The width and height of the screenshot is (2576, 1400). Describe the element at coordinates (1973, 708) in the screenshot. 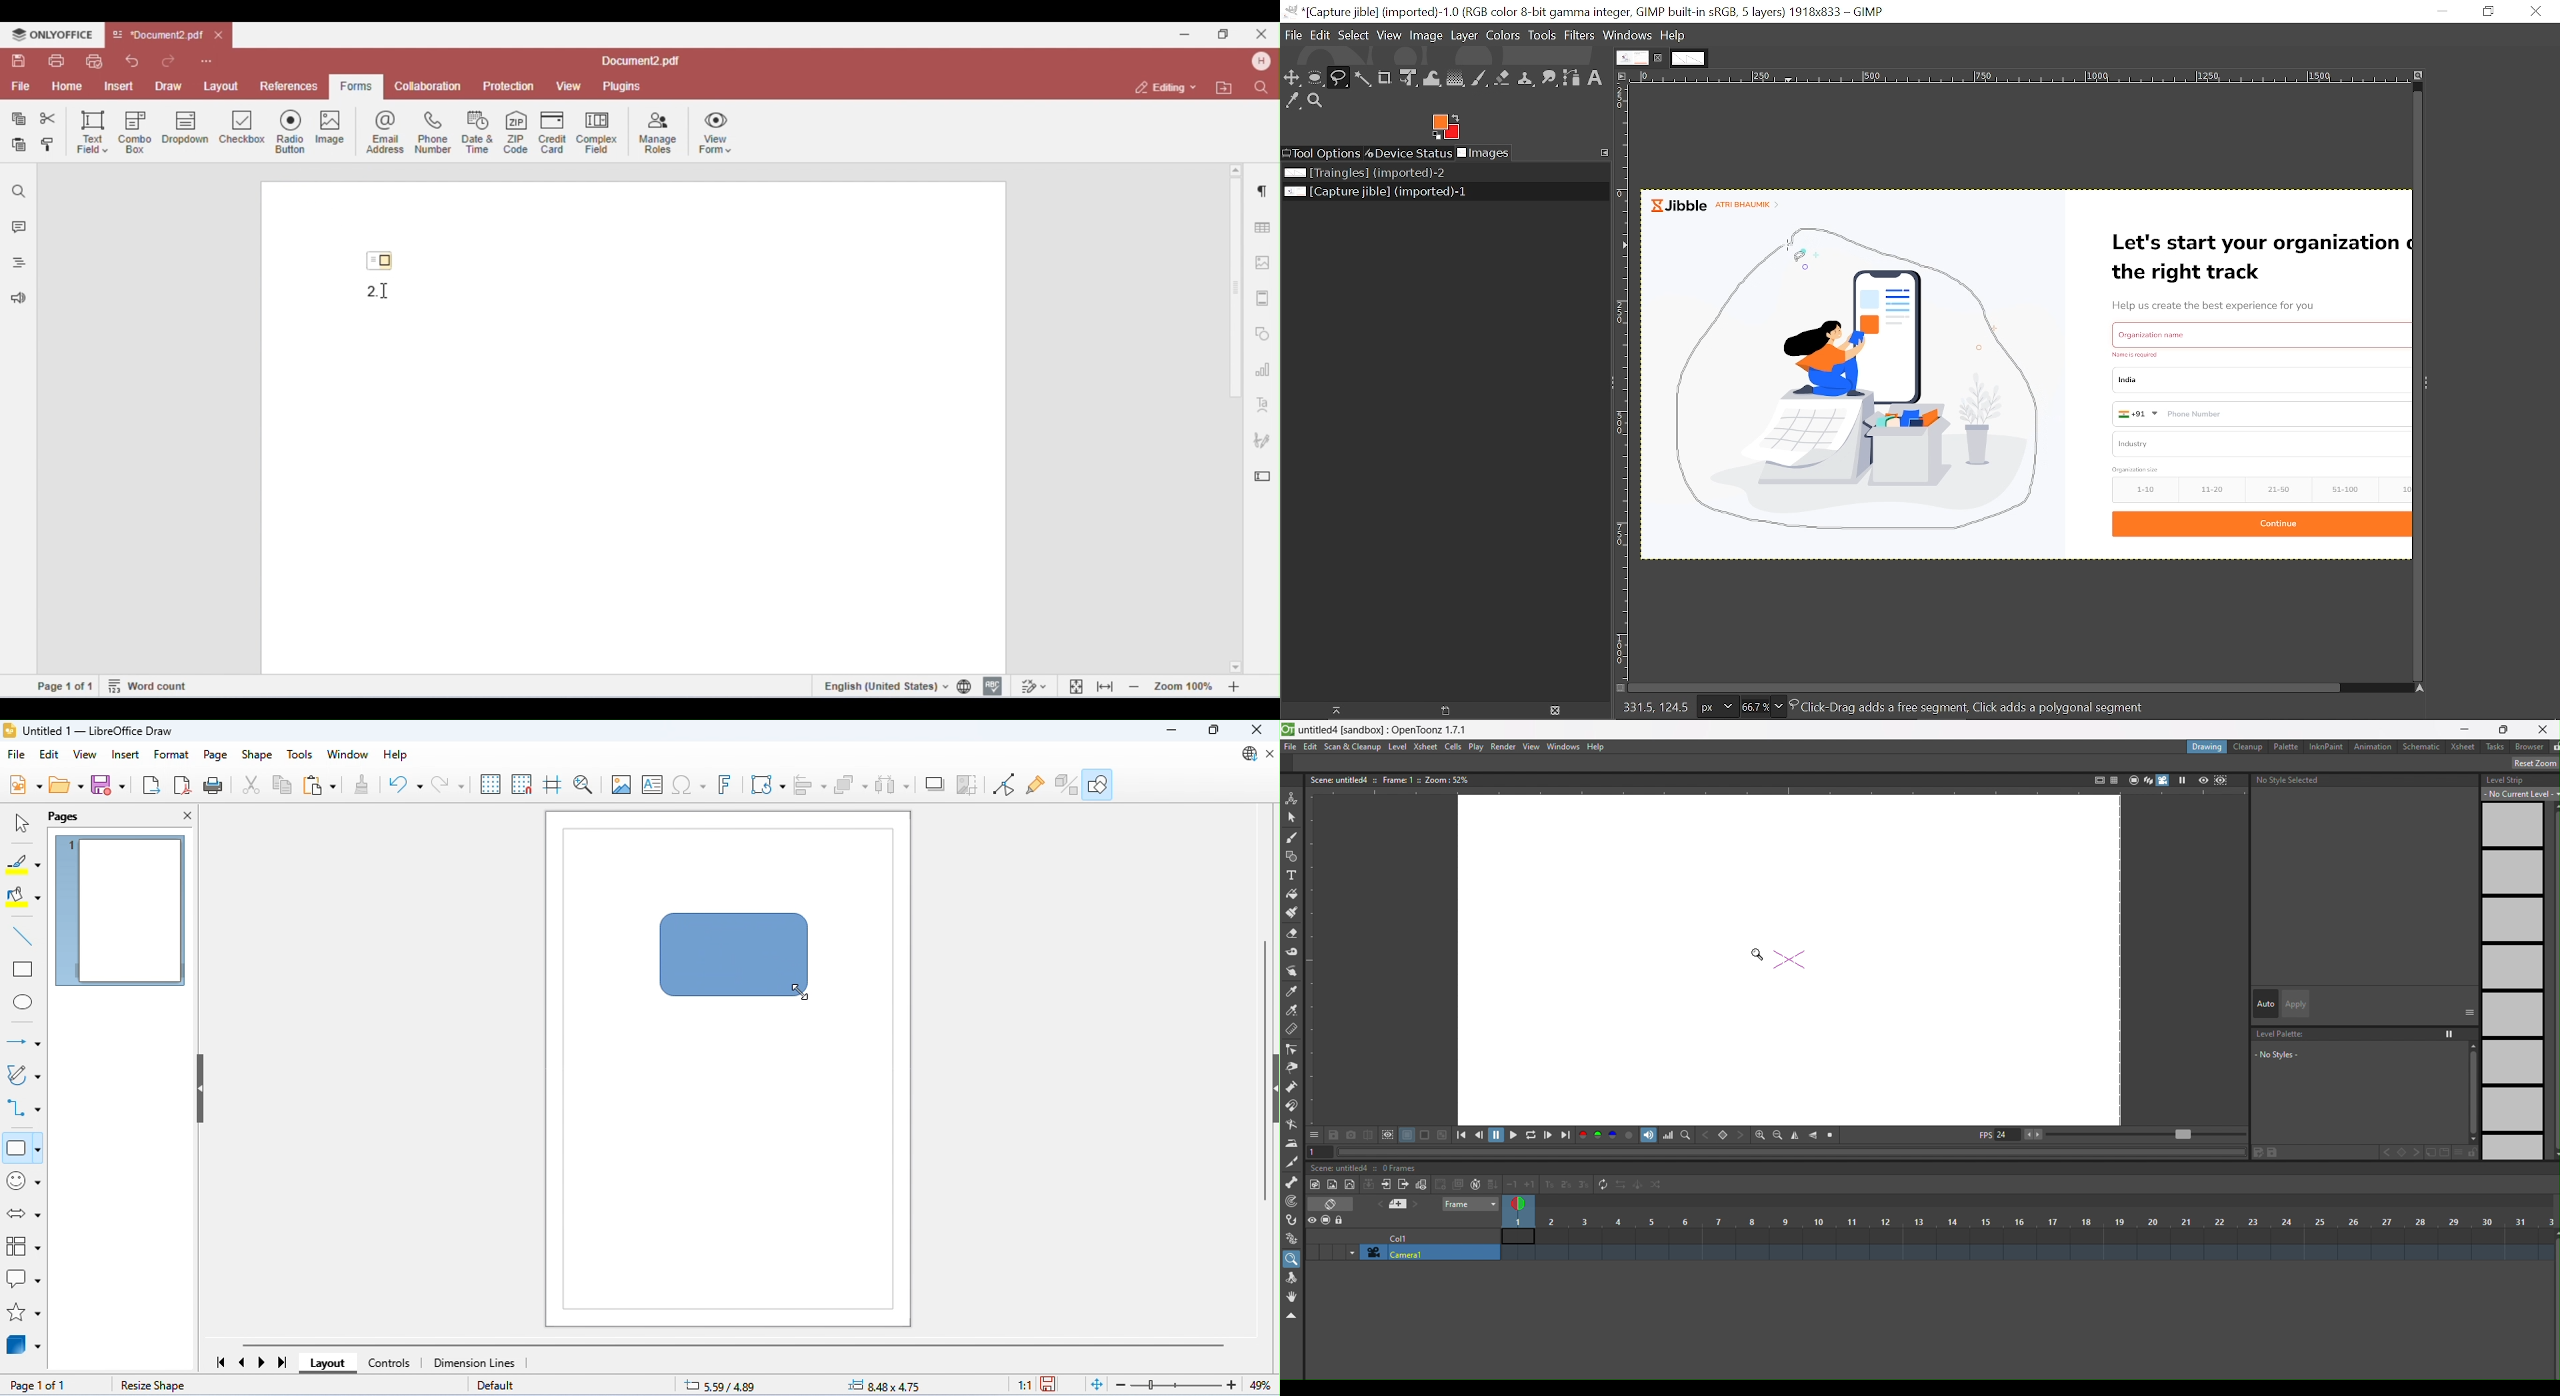

I see `layer details` at that location.